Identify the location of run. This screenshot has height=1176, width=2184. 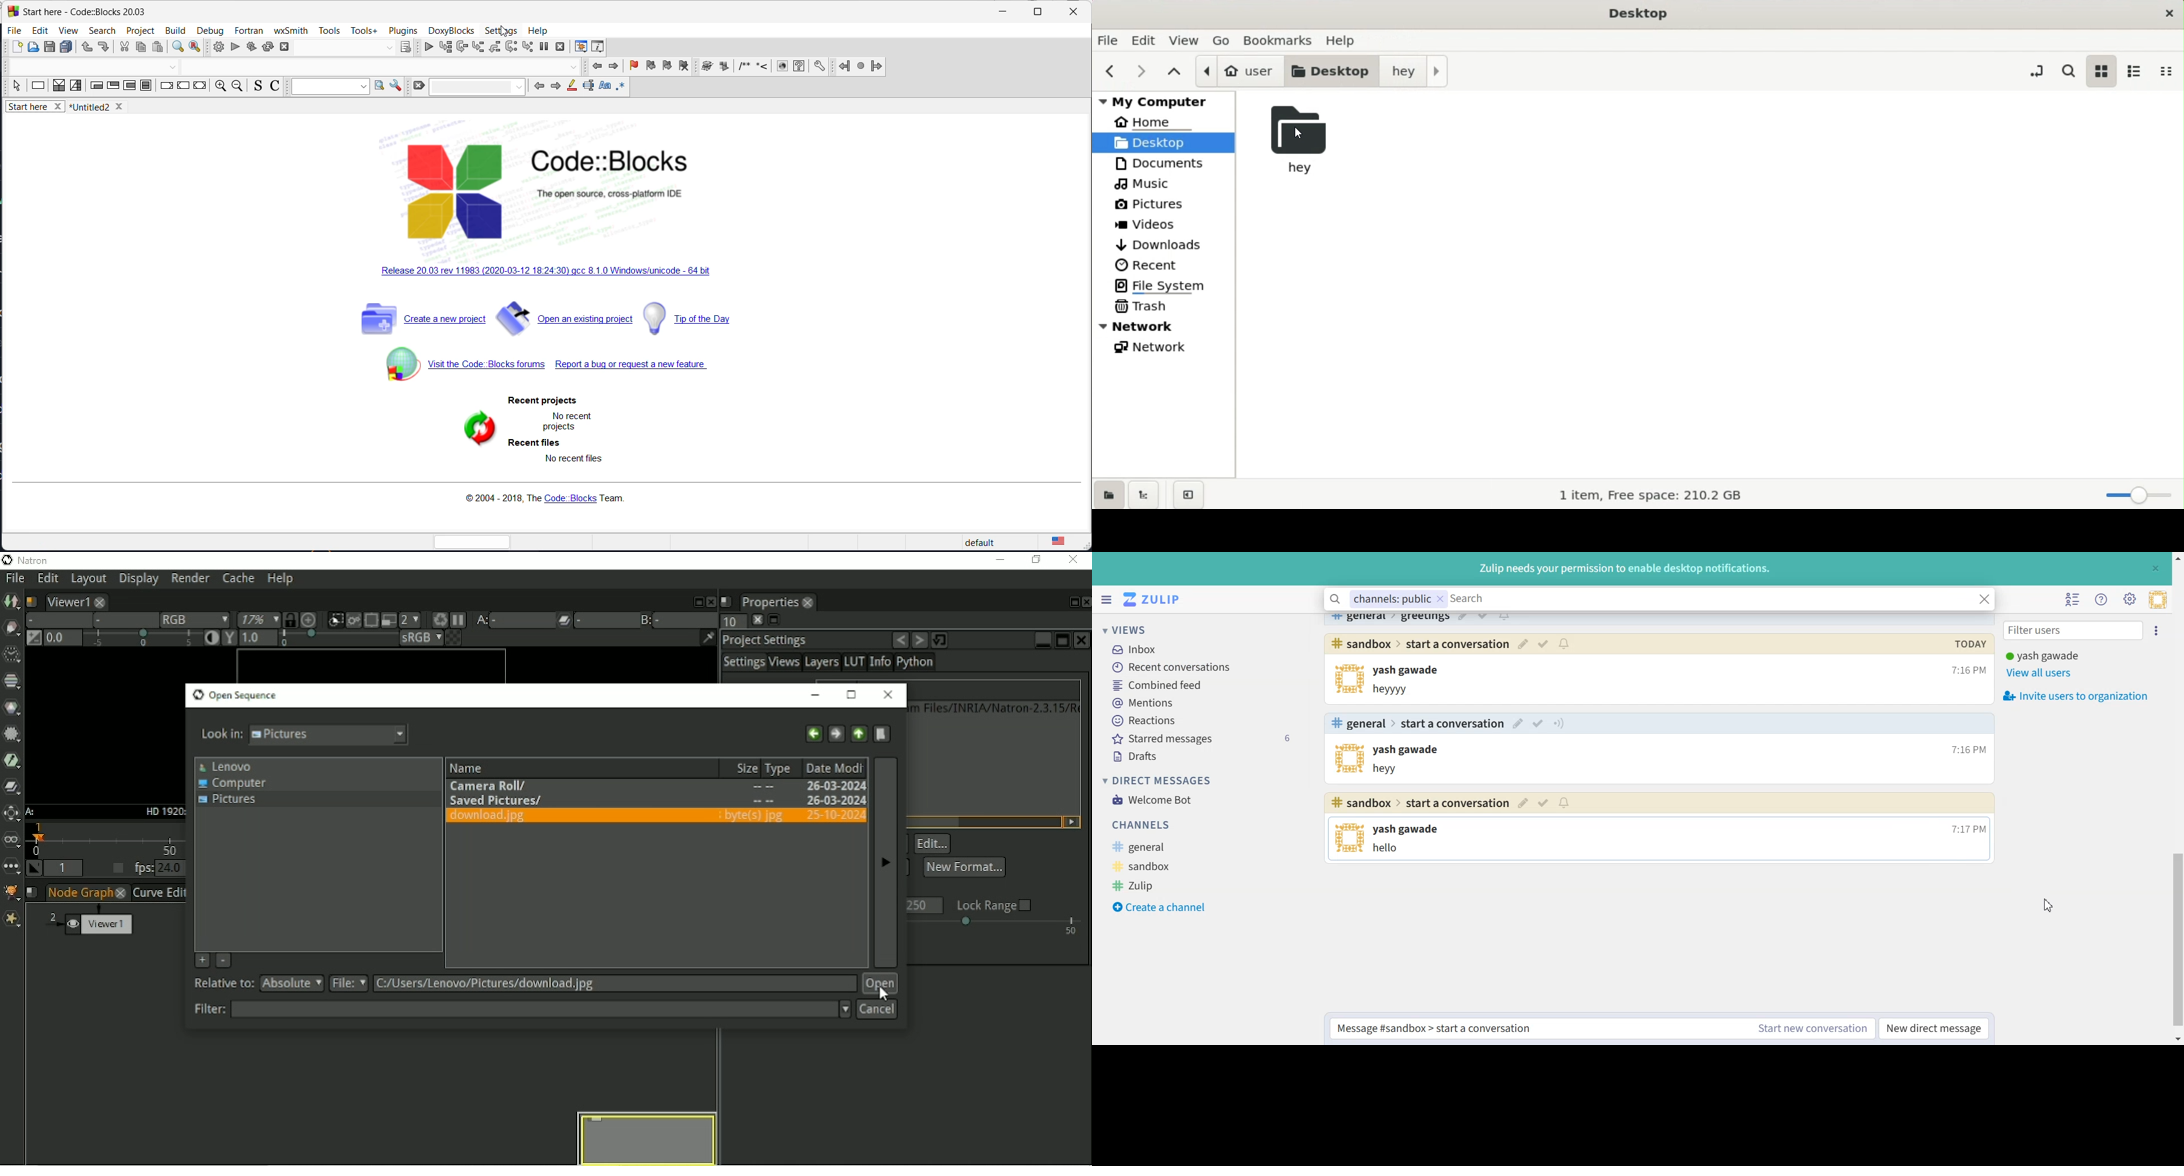
(235, 47).